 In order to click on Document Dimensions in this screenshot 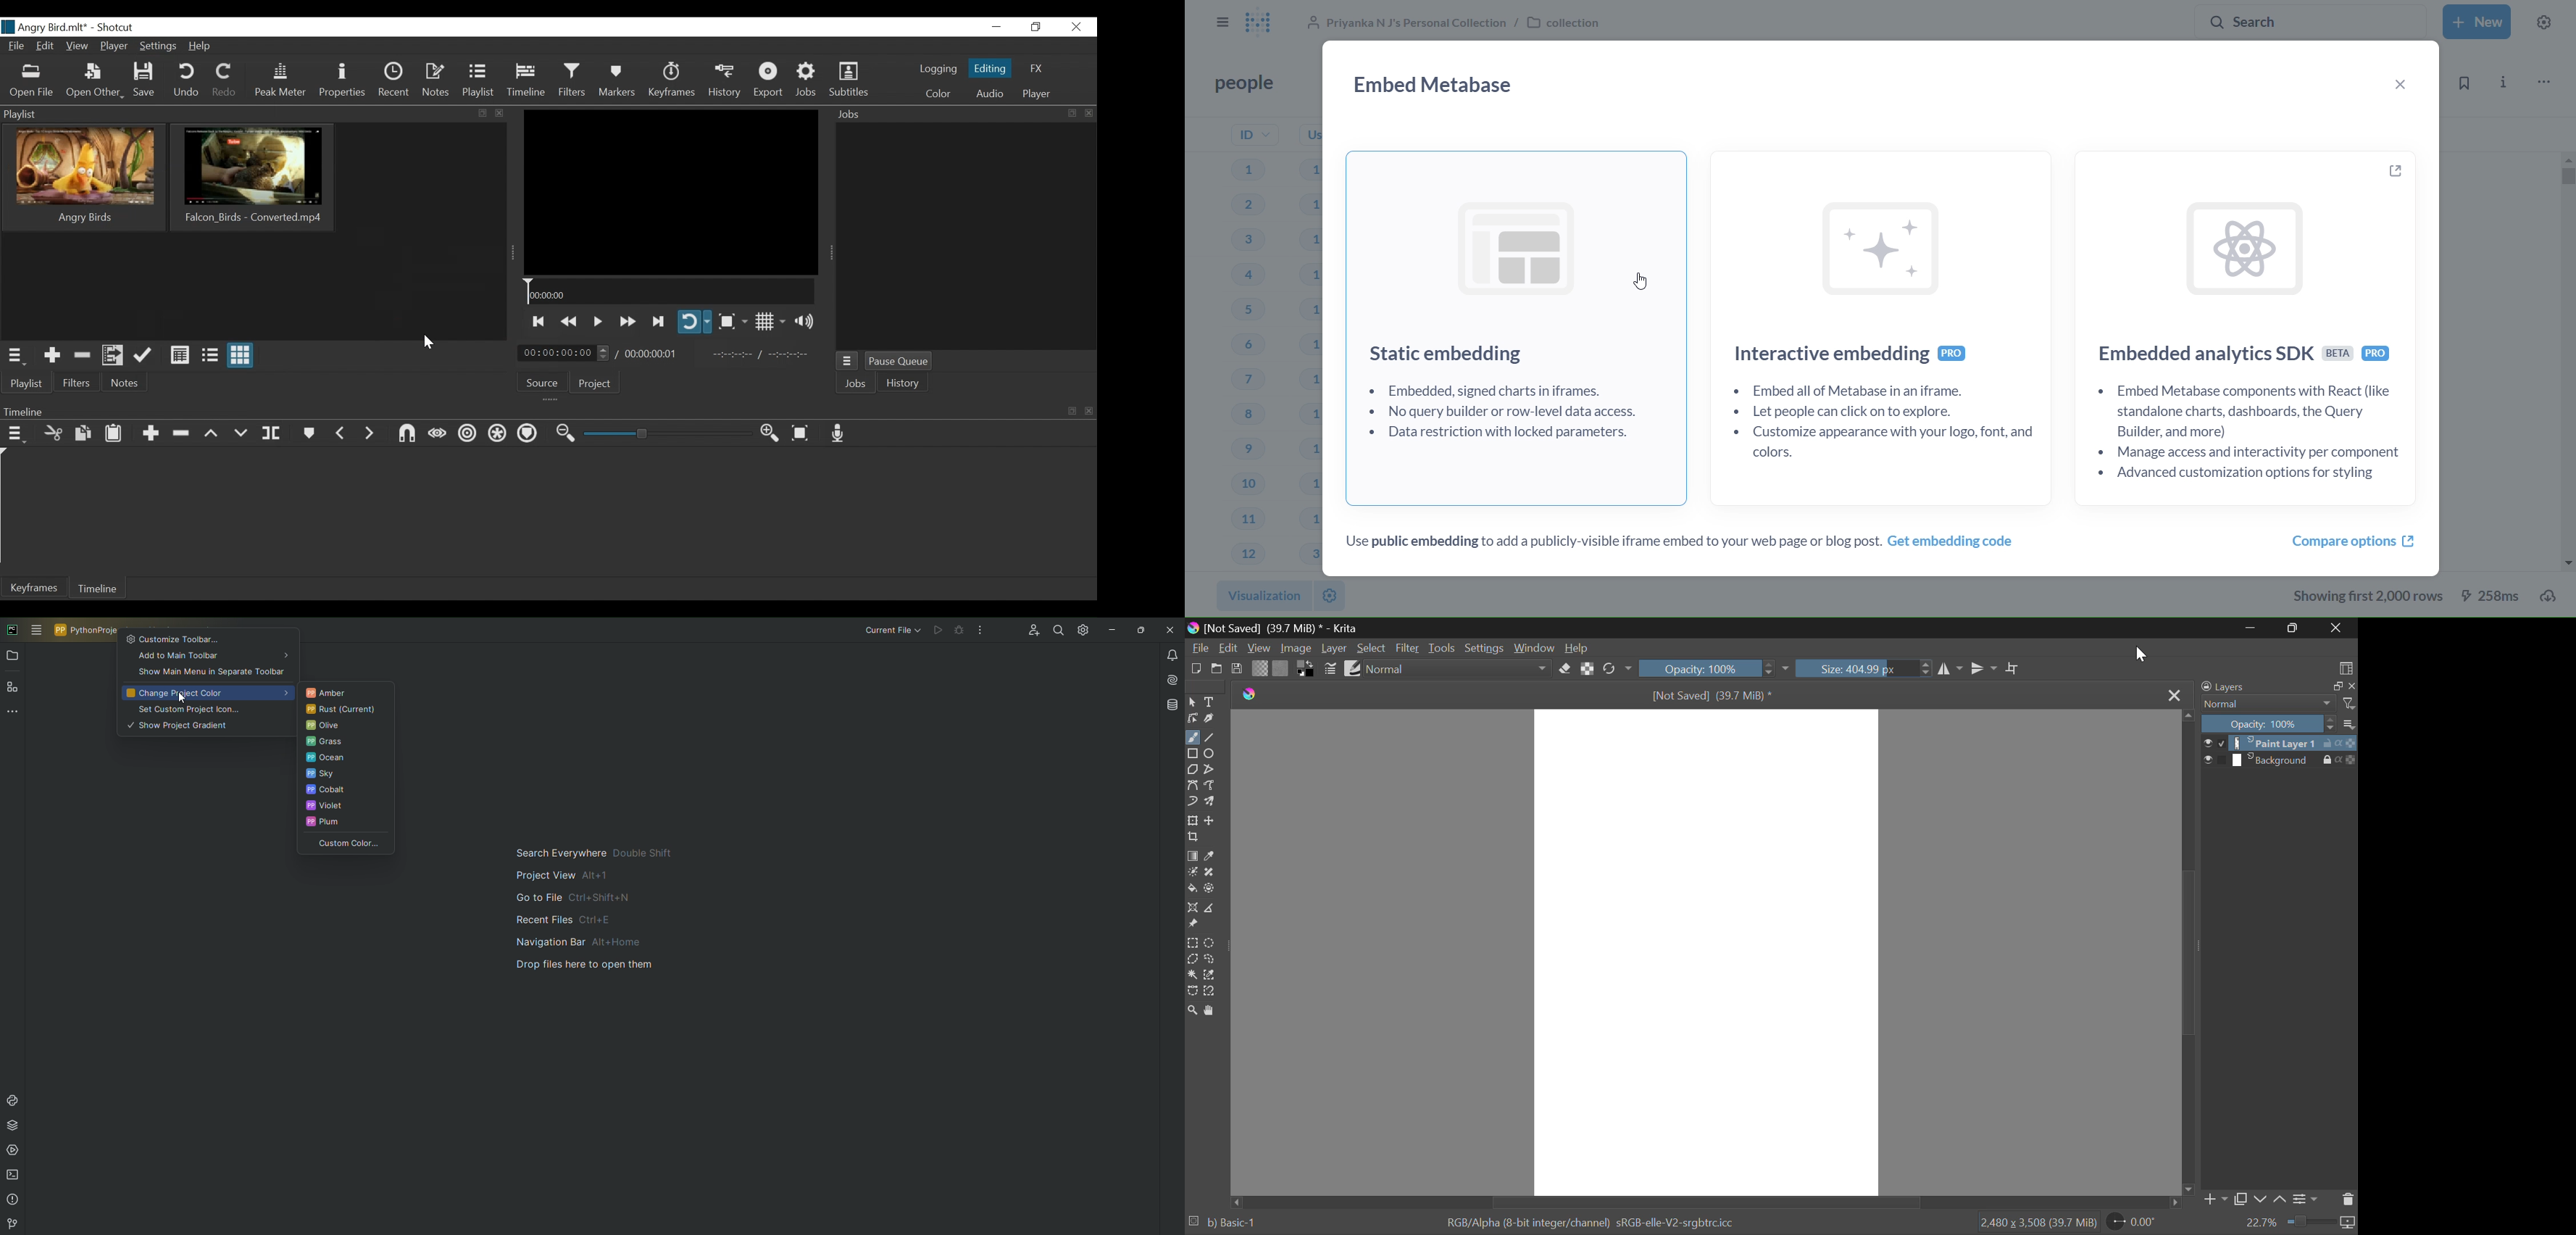, I will do `click(2039, 1225)`.